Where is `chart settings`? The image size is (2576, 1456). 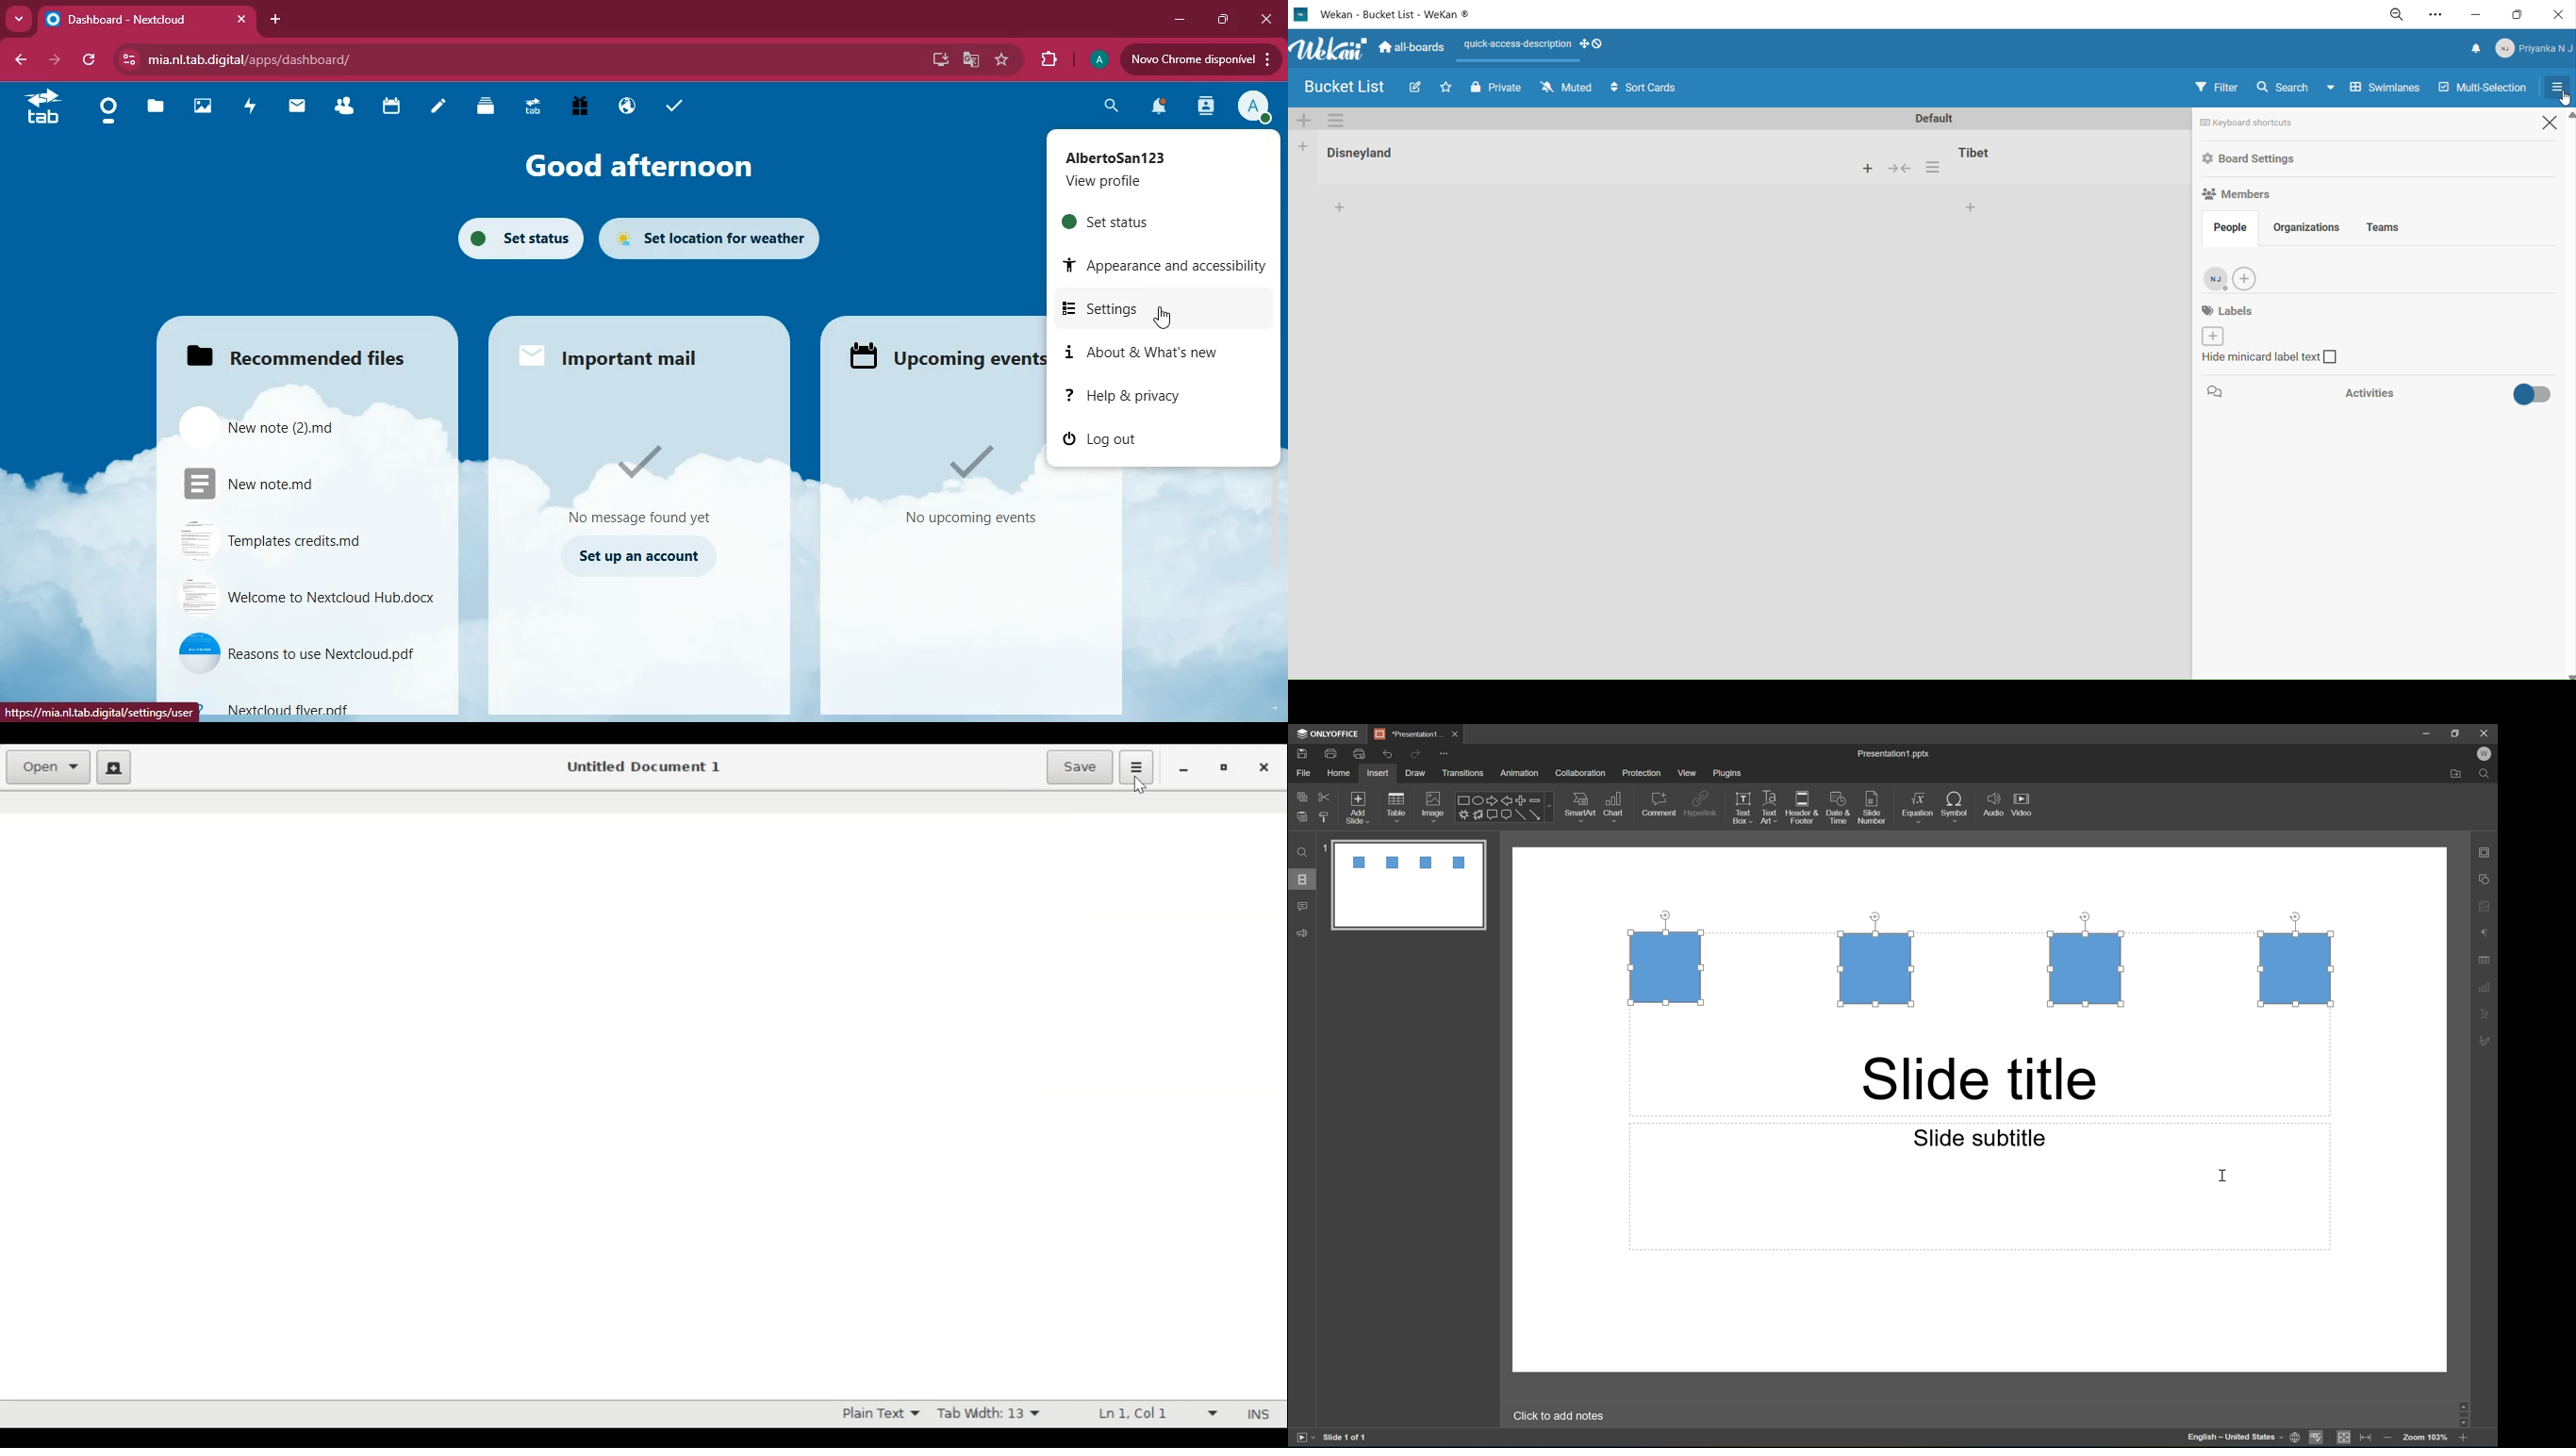 chart settings is located at coordinates (2489, 986).